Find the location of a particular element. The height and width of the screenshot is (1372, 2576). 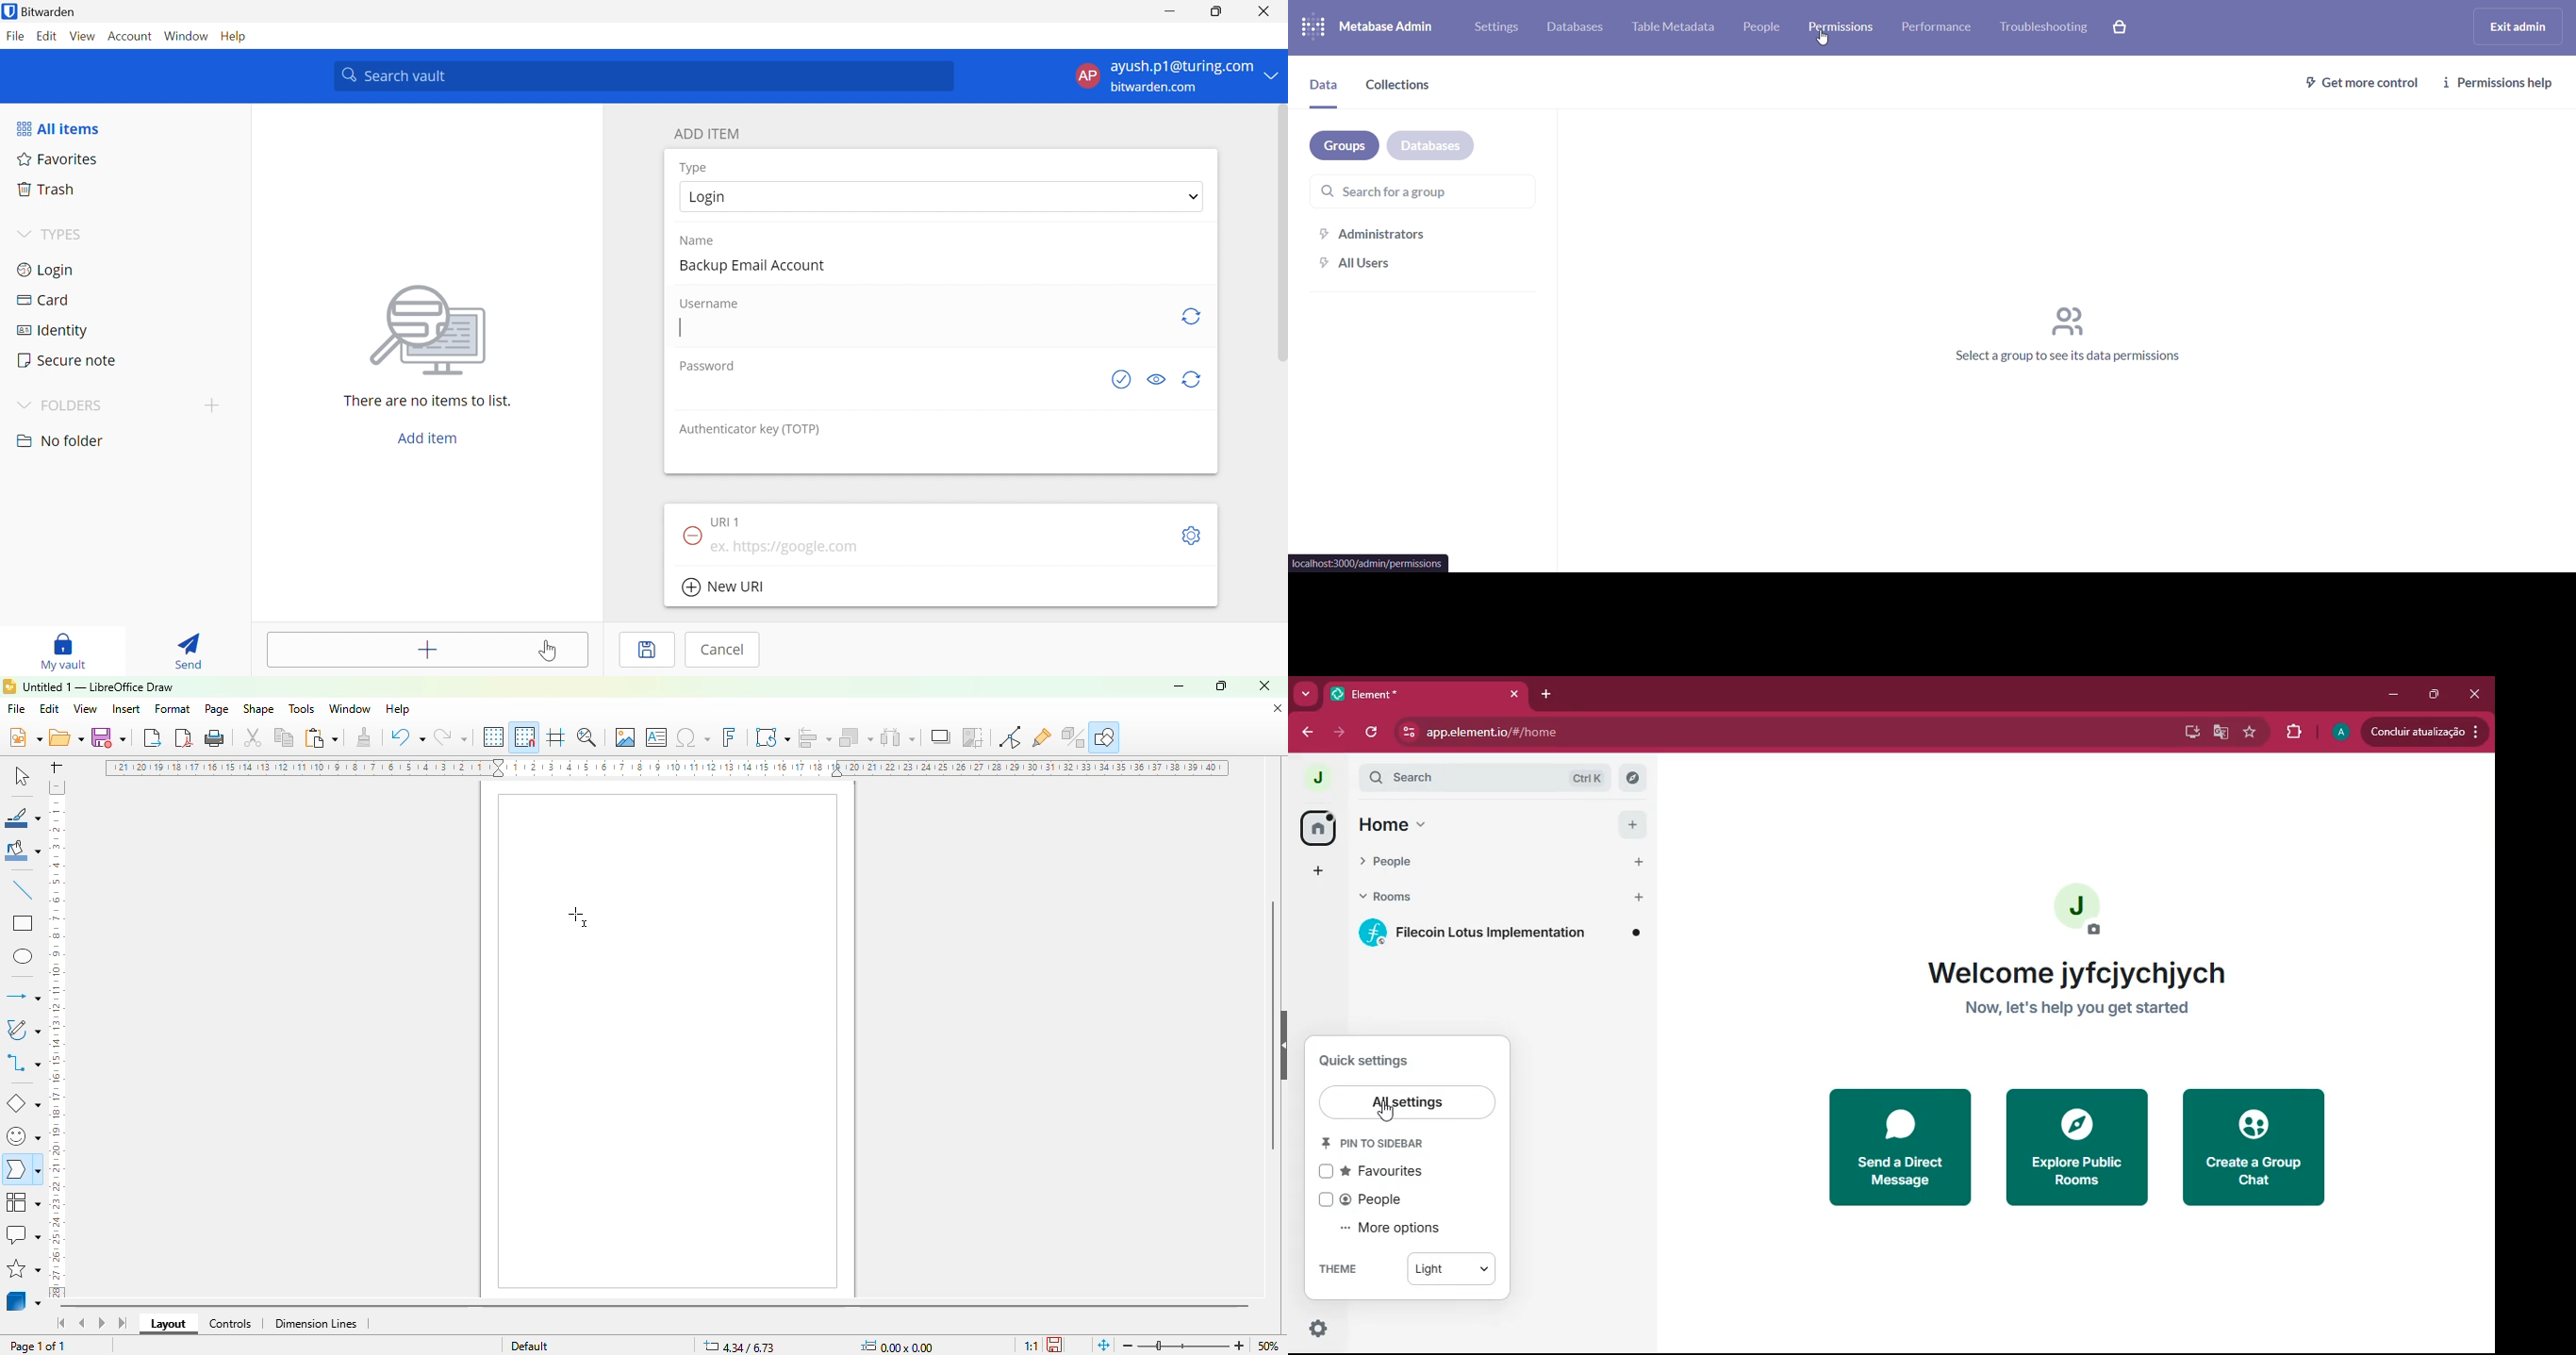

explore public rooms is located at coordinates (2076, 1147).